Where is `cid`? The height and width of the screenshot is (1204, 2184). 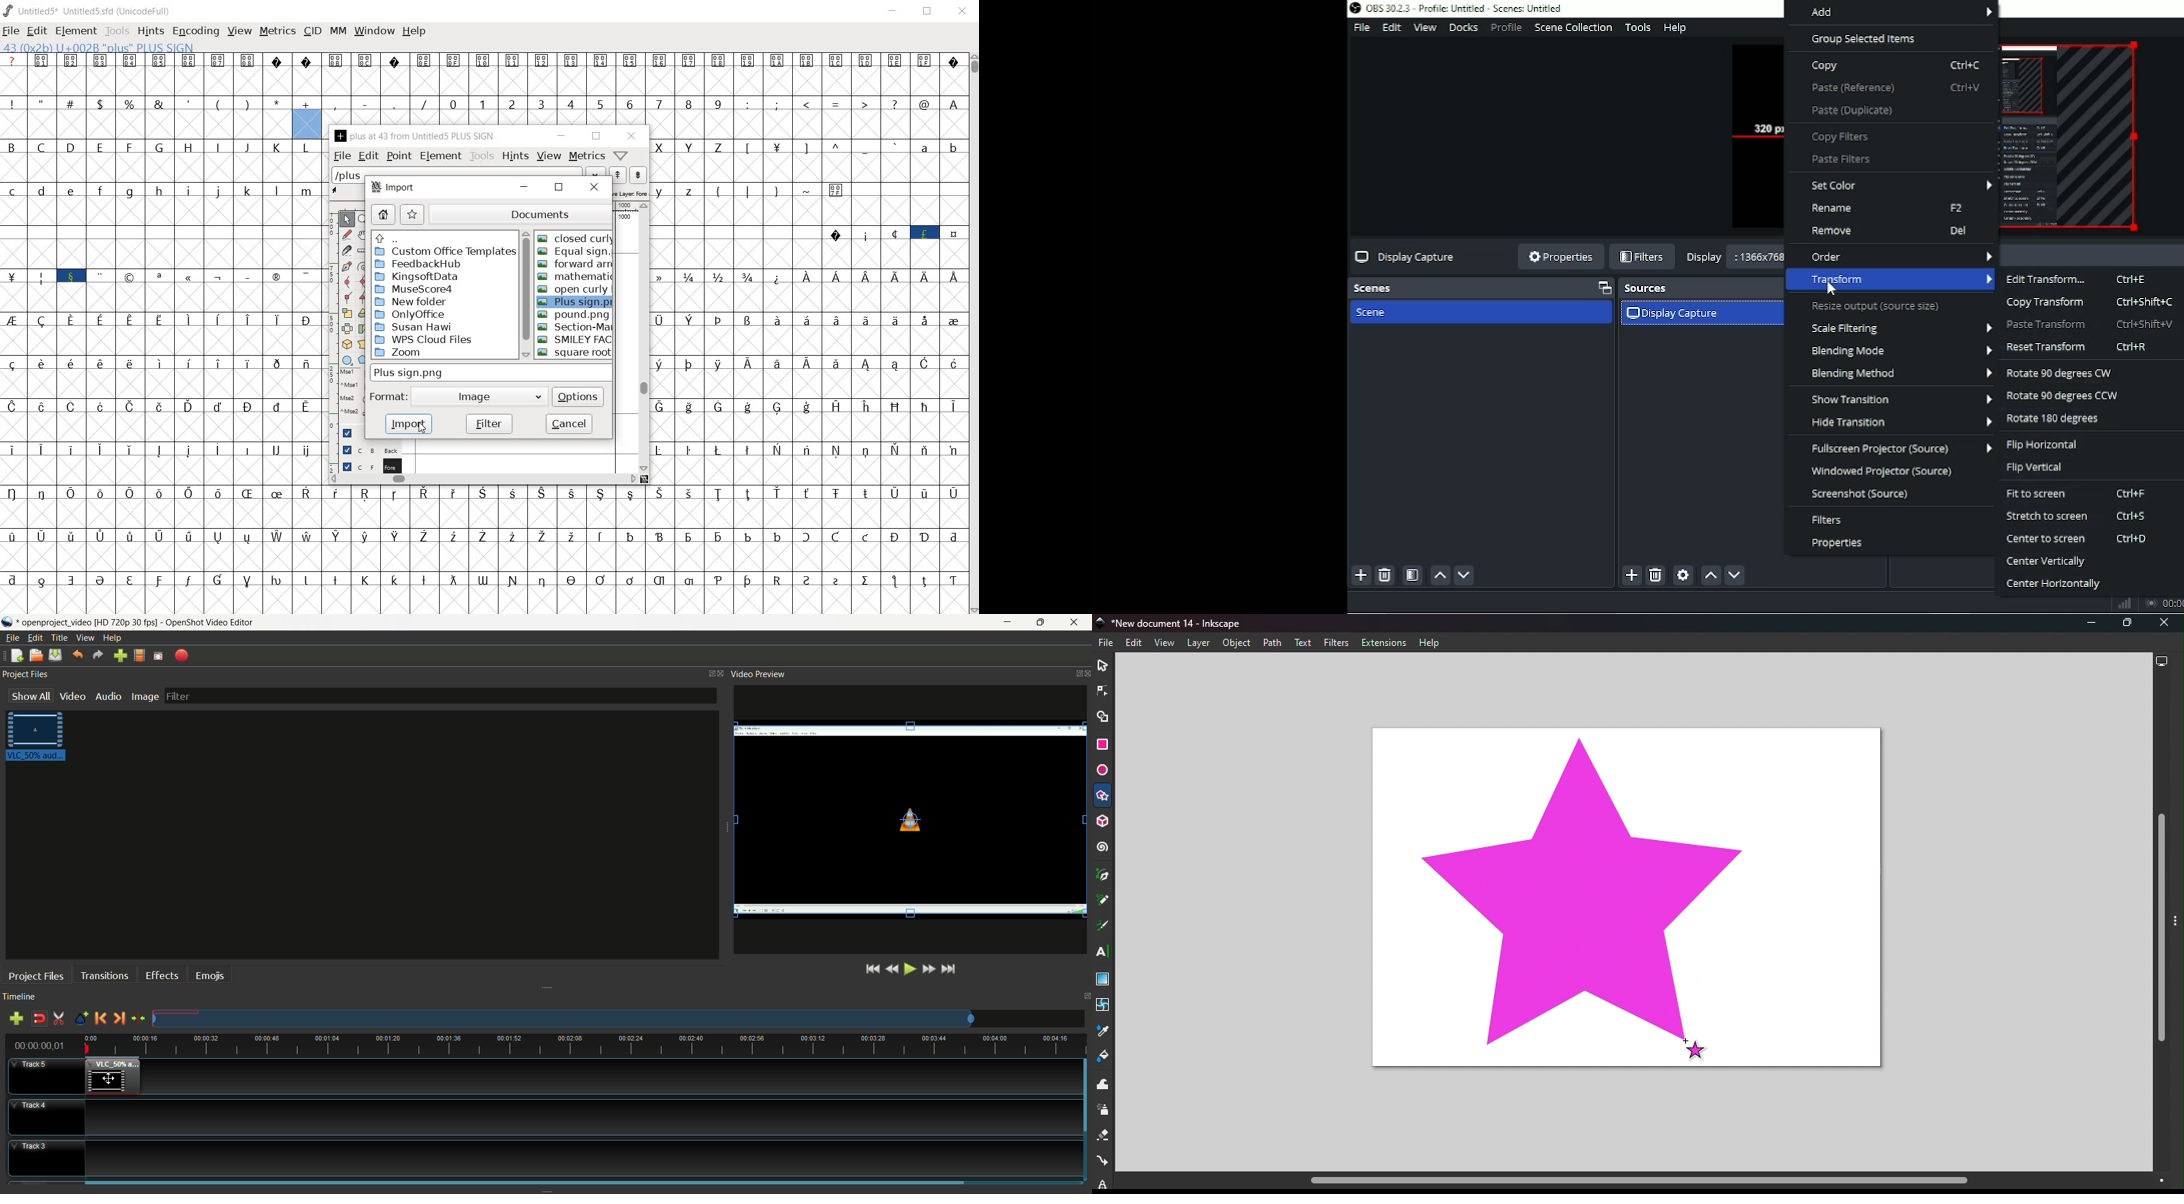 cid is located at coordinates (312, 29).